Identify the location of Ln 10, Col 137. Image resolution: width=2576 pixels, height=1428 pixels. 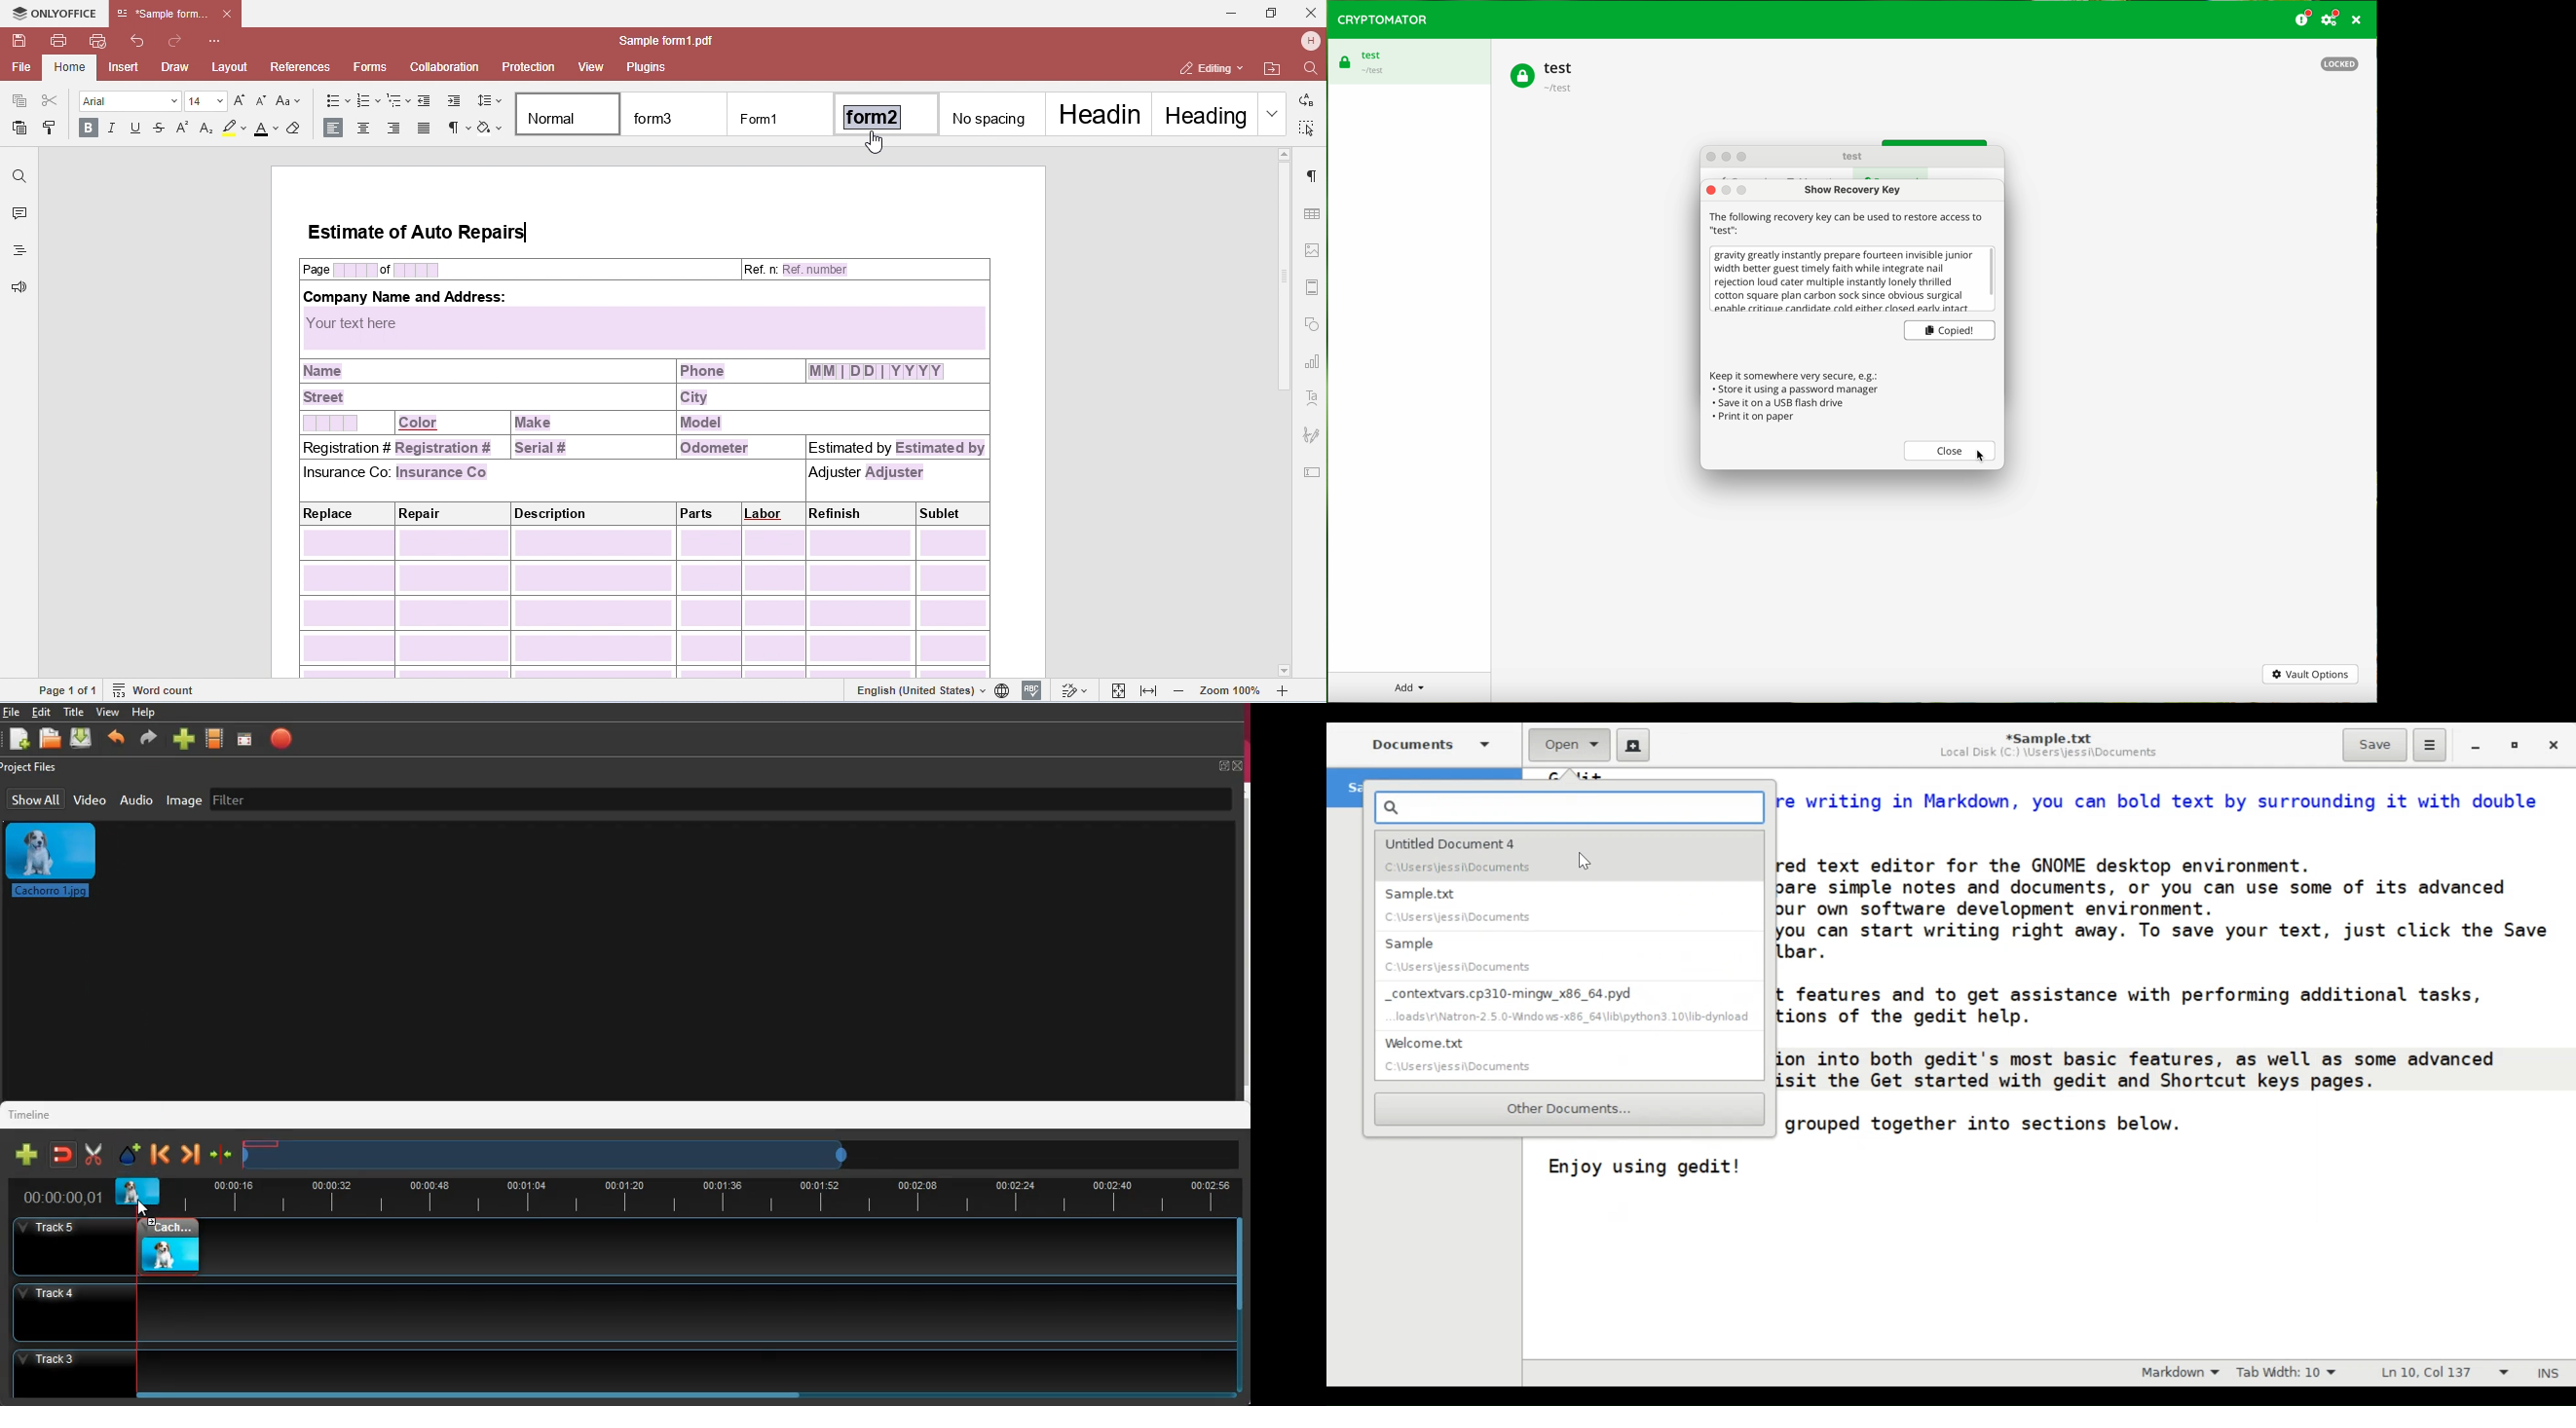
(2443, 1372).